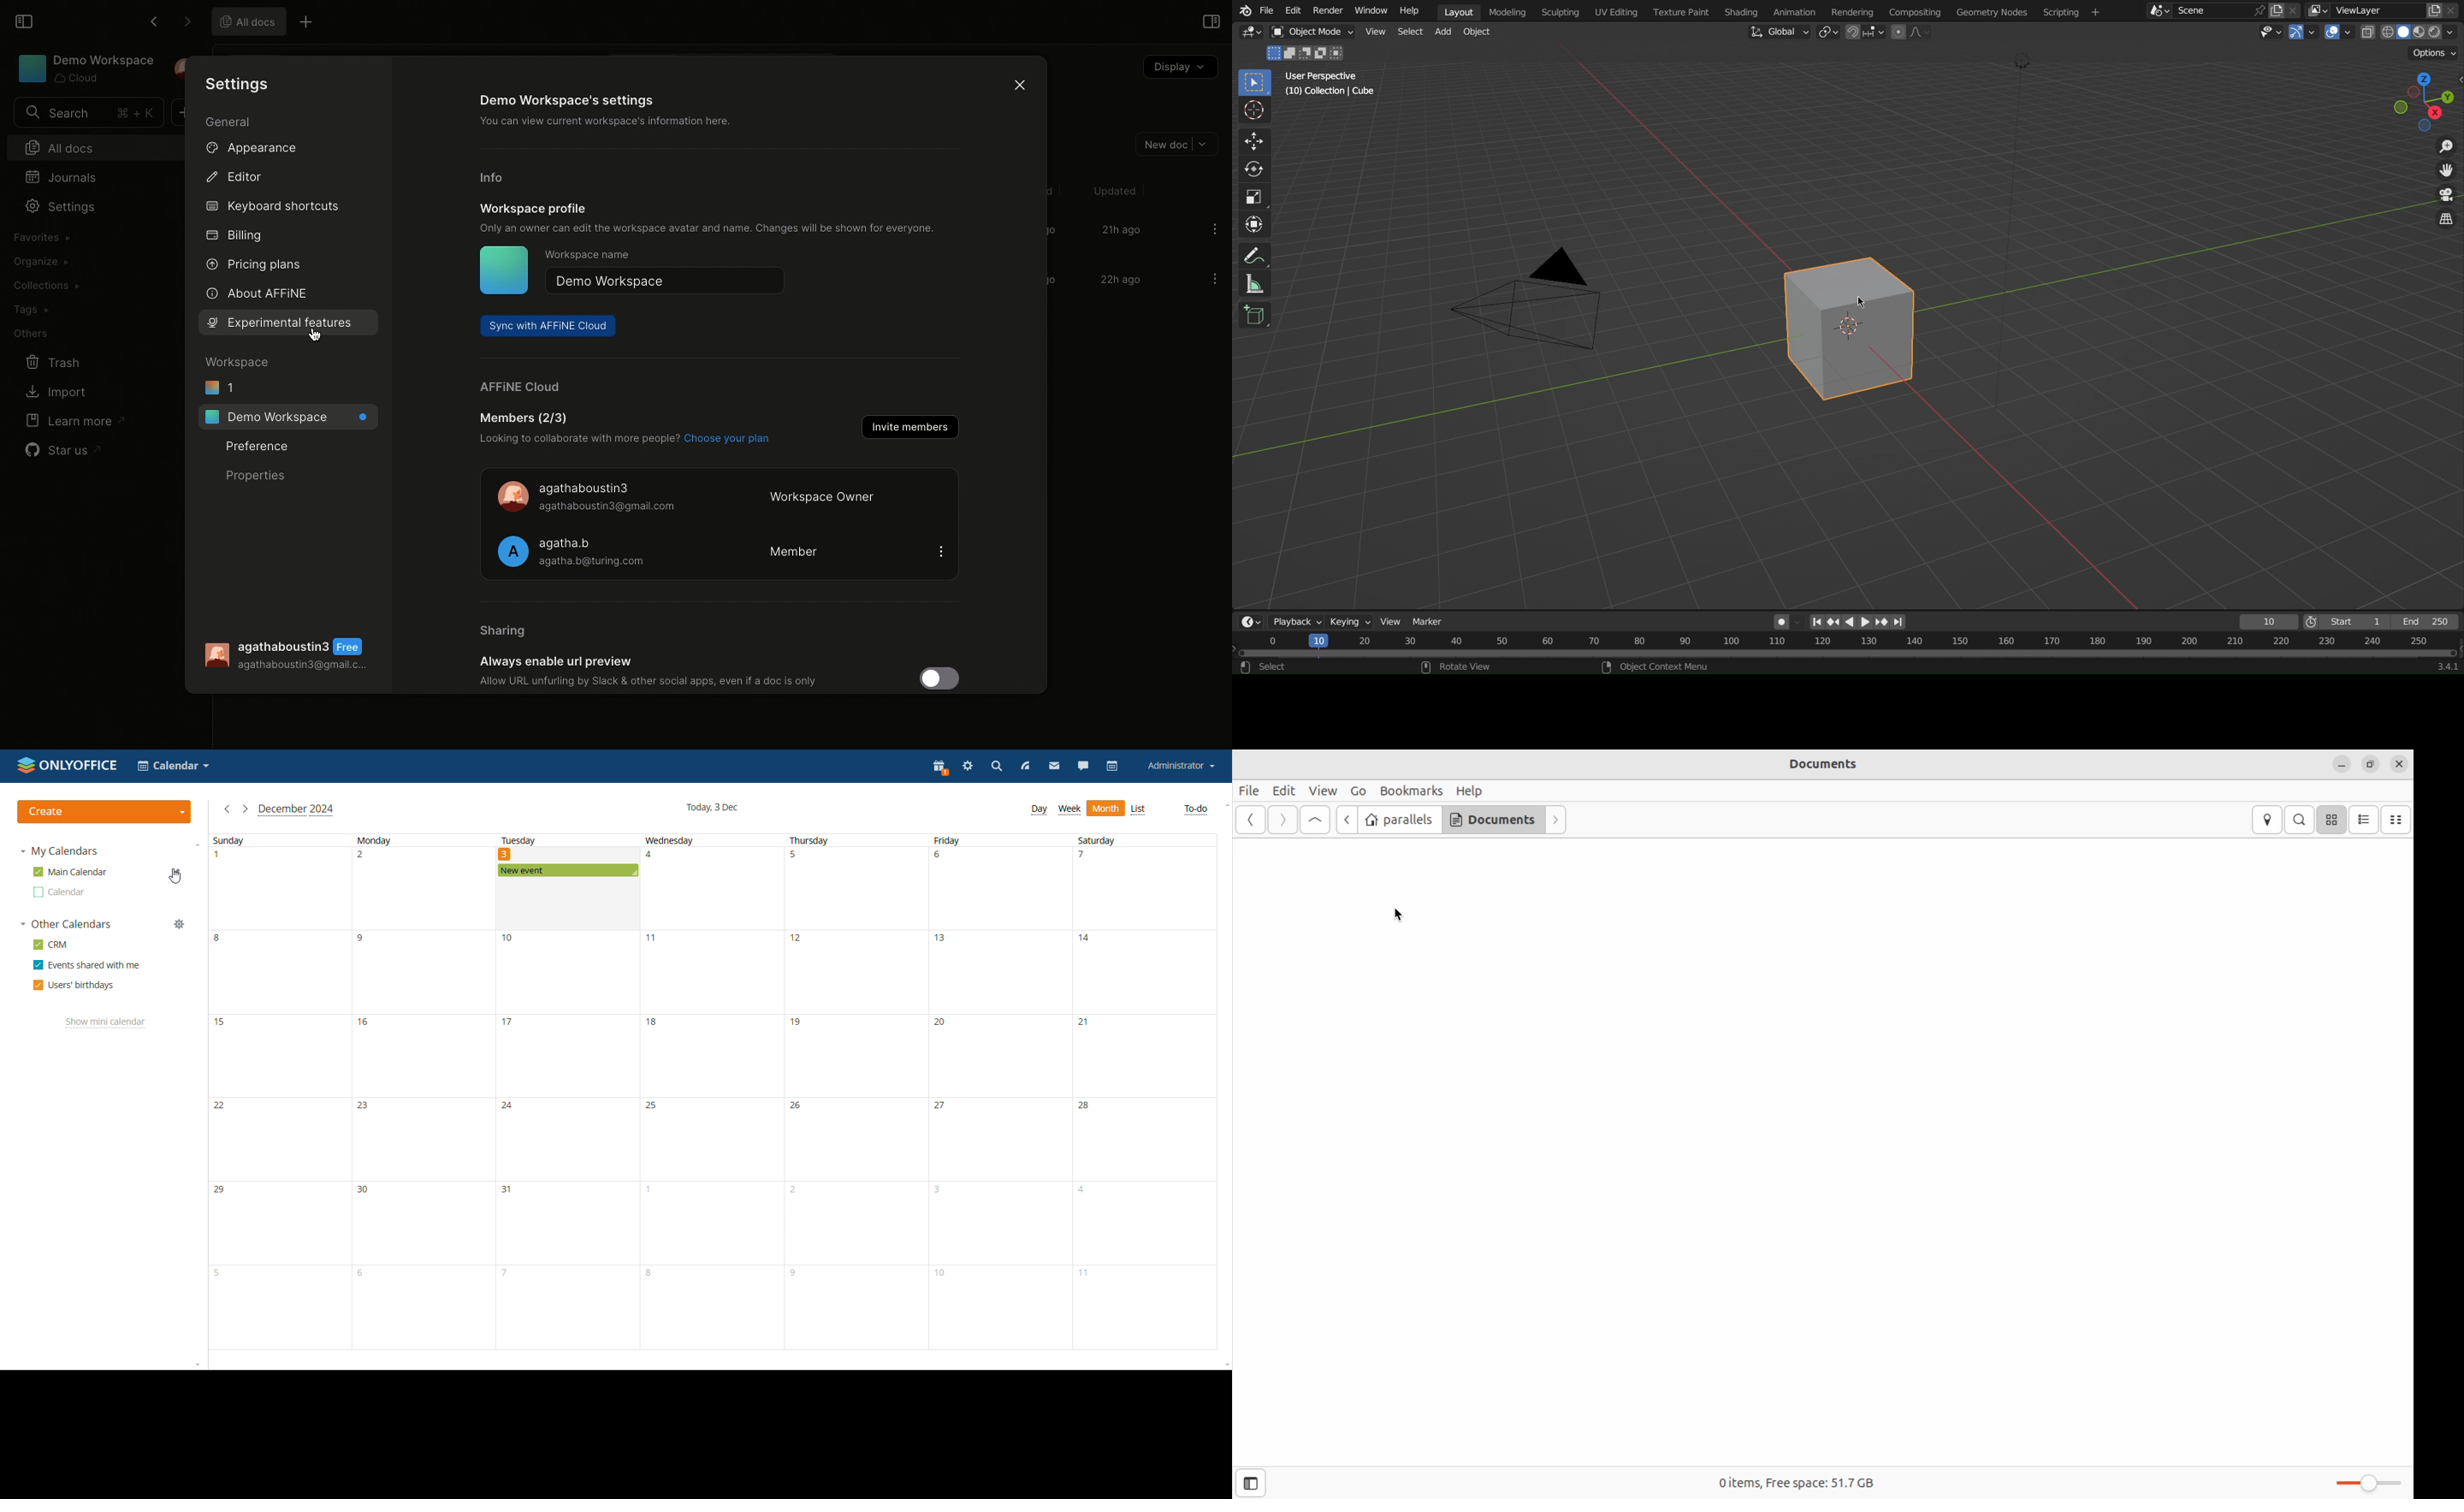 The width and height of the screenshot is (2464, 1512). What do you see at coordinates (2440, 148) in the screenshot?
I see `Zoom` at bounding box center [2440, 148].